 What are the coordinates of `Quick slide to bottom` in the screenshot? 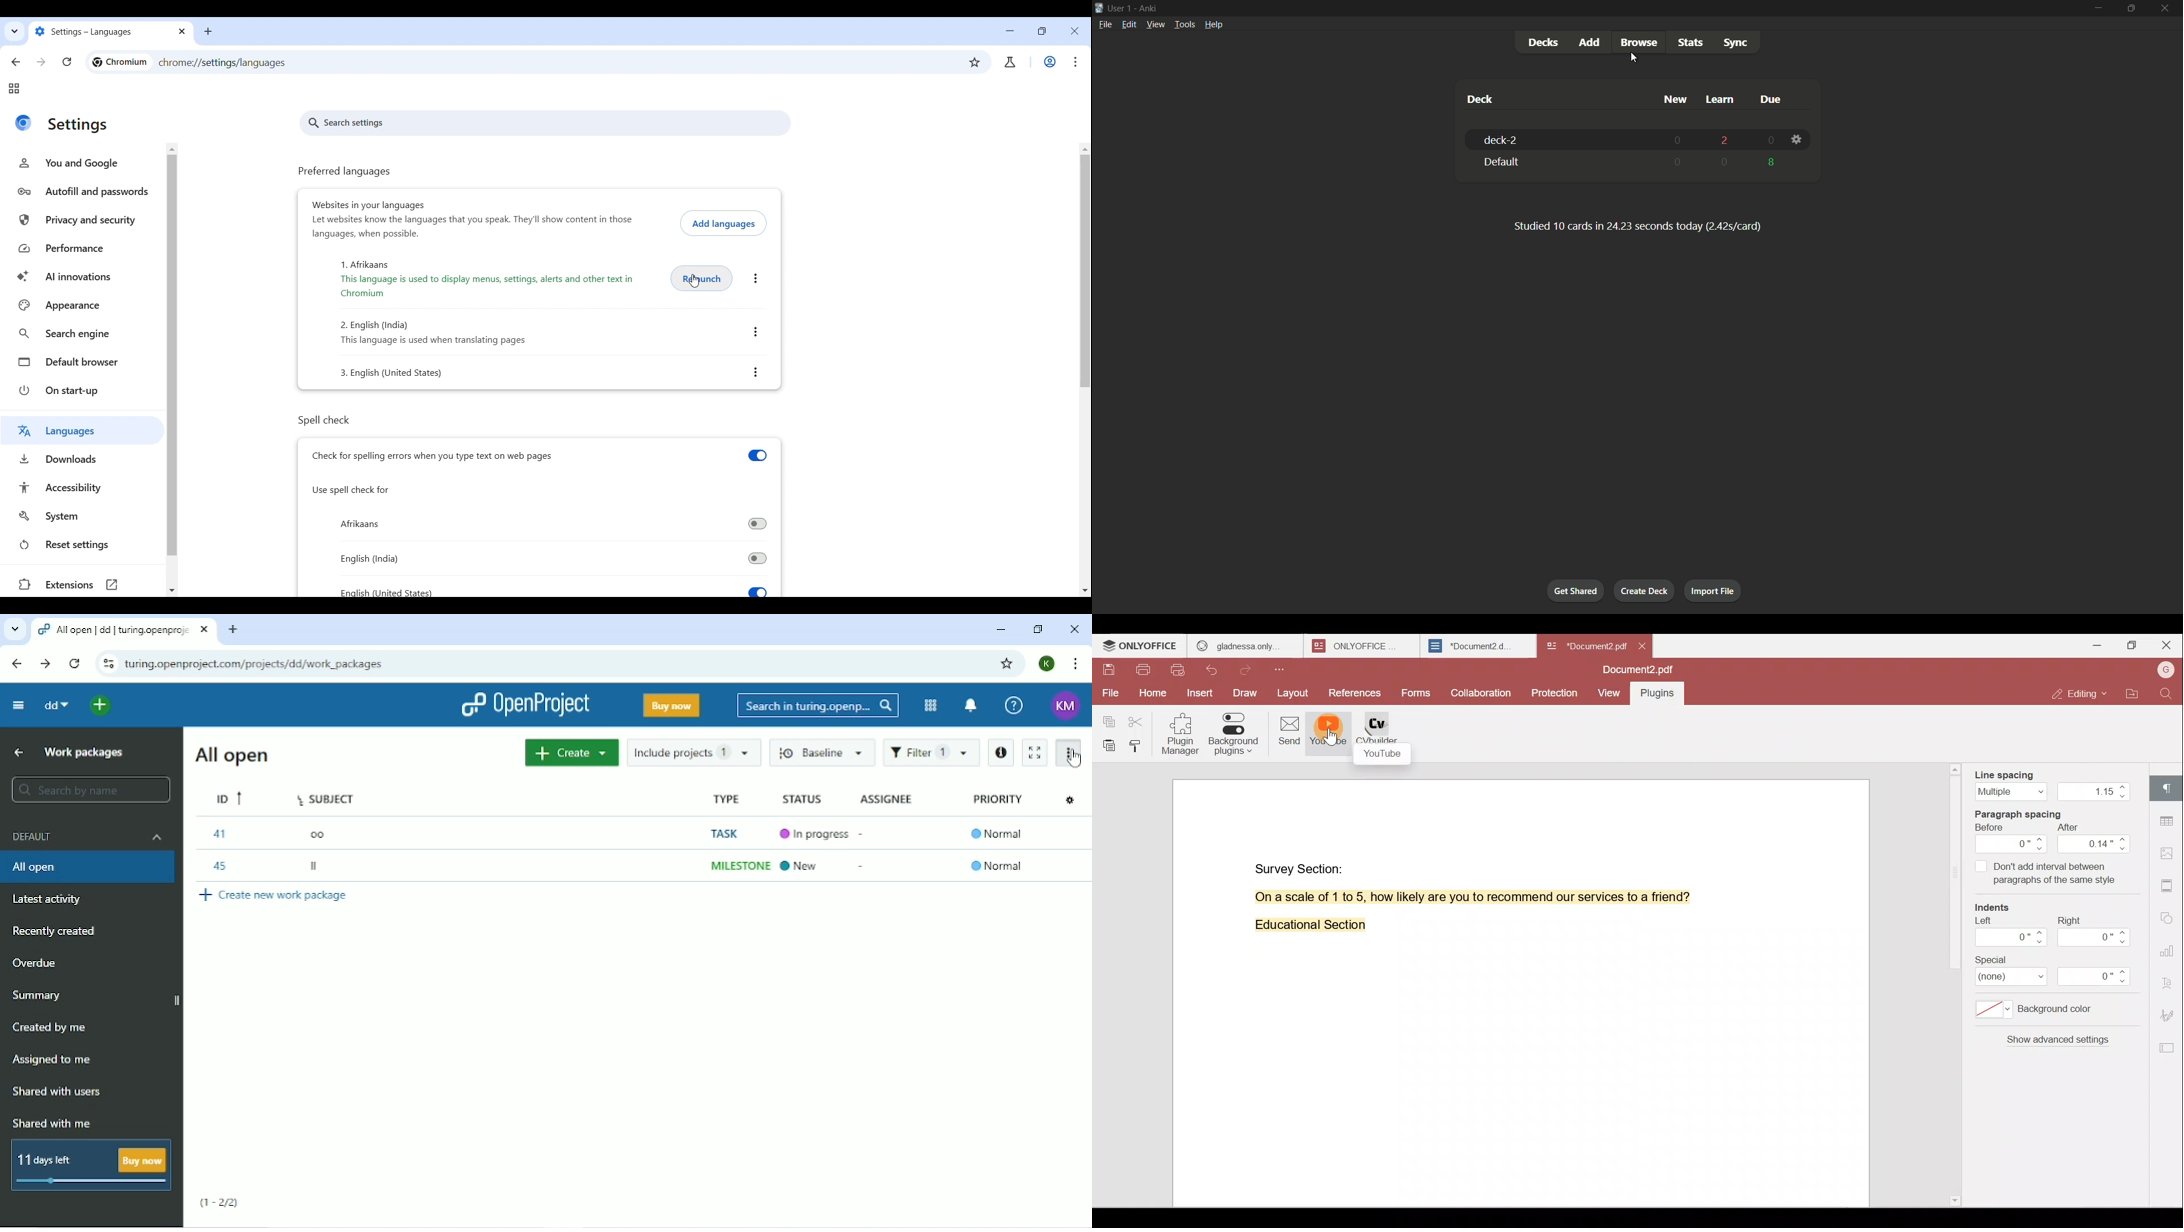 It's located at (1085, 591).